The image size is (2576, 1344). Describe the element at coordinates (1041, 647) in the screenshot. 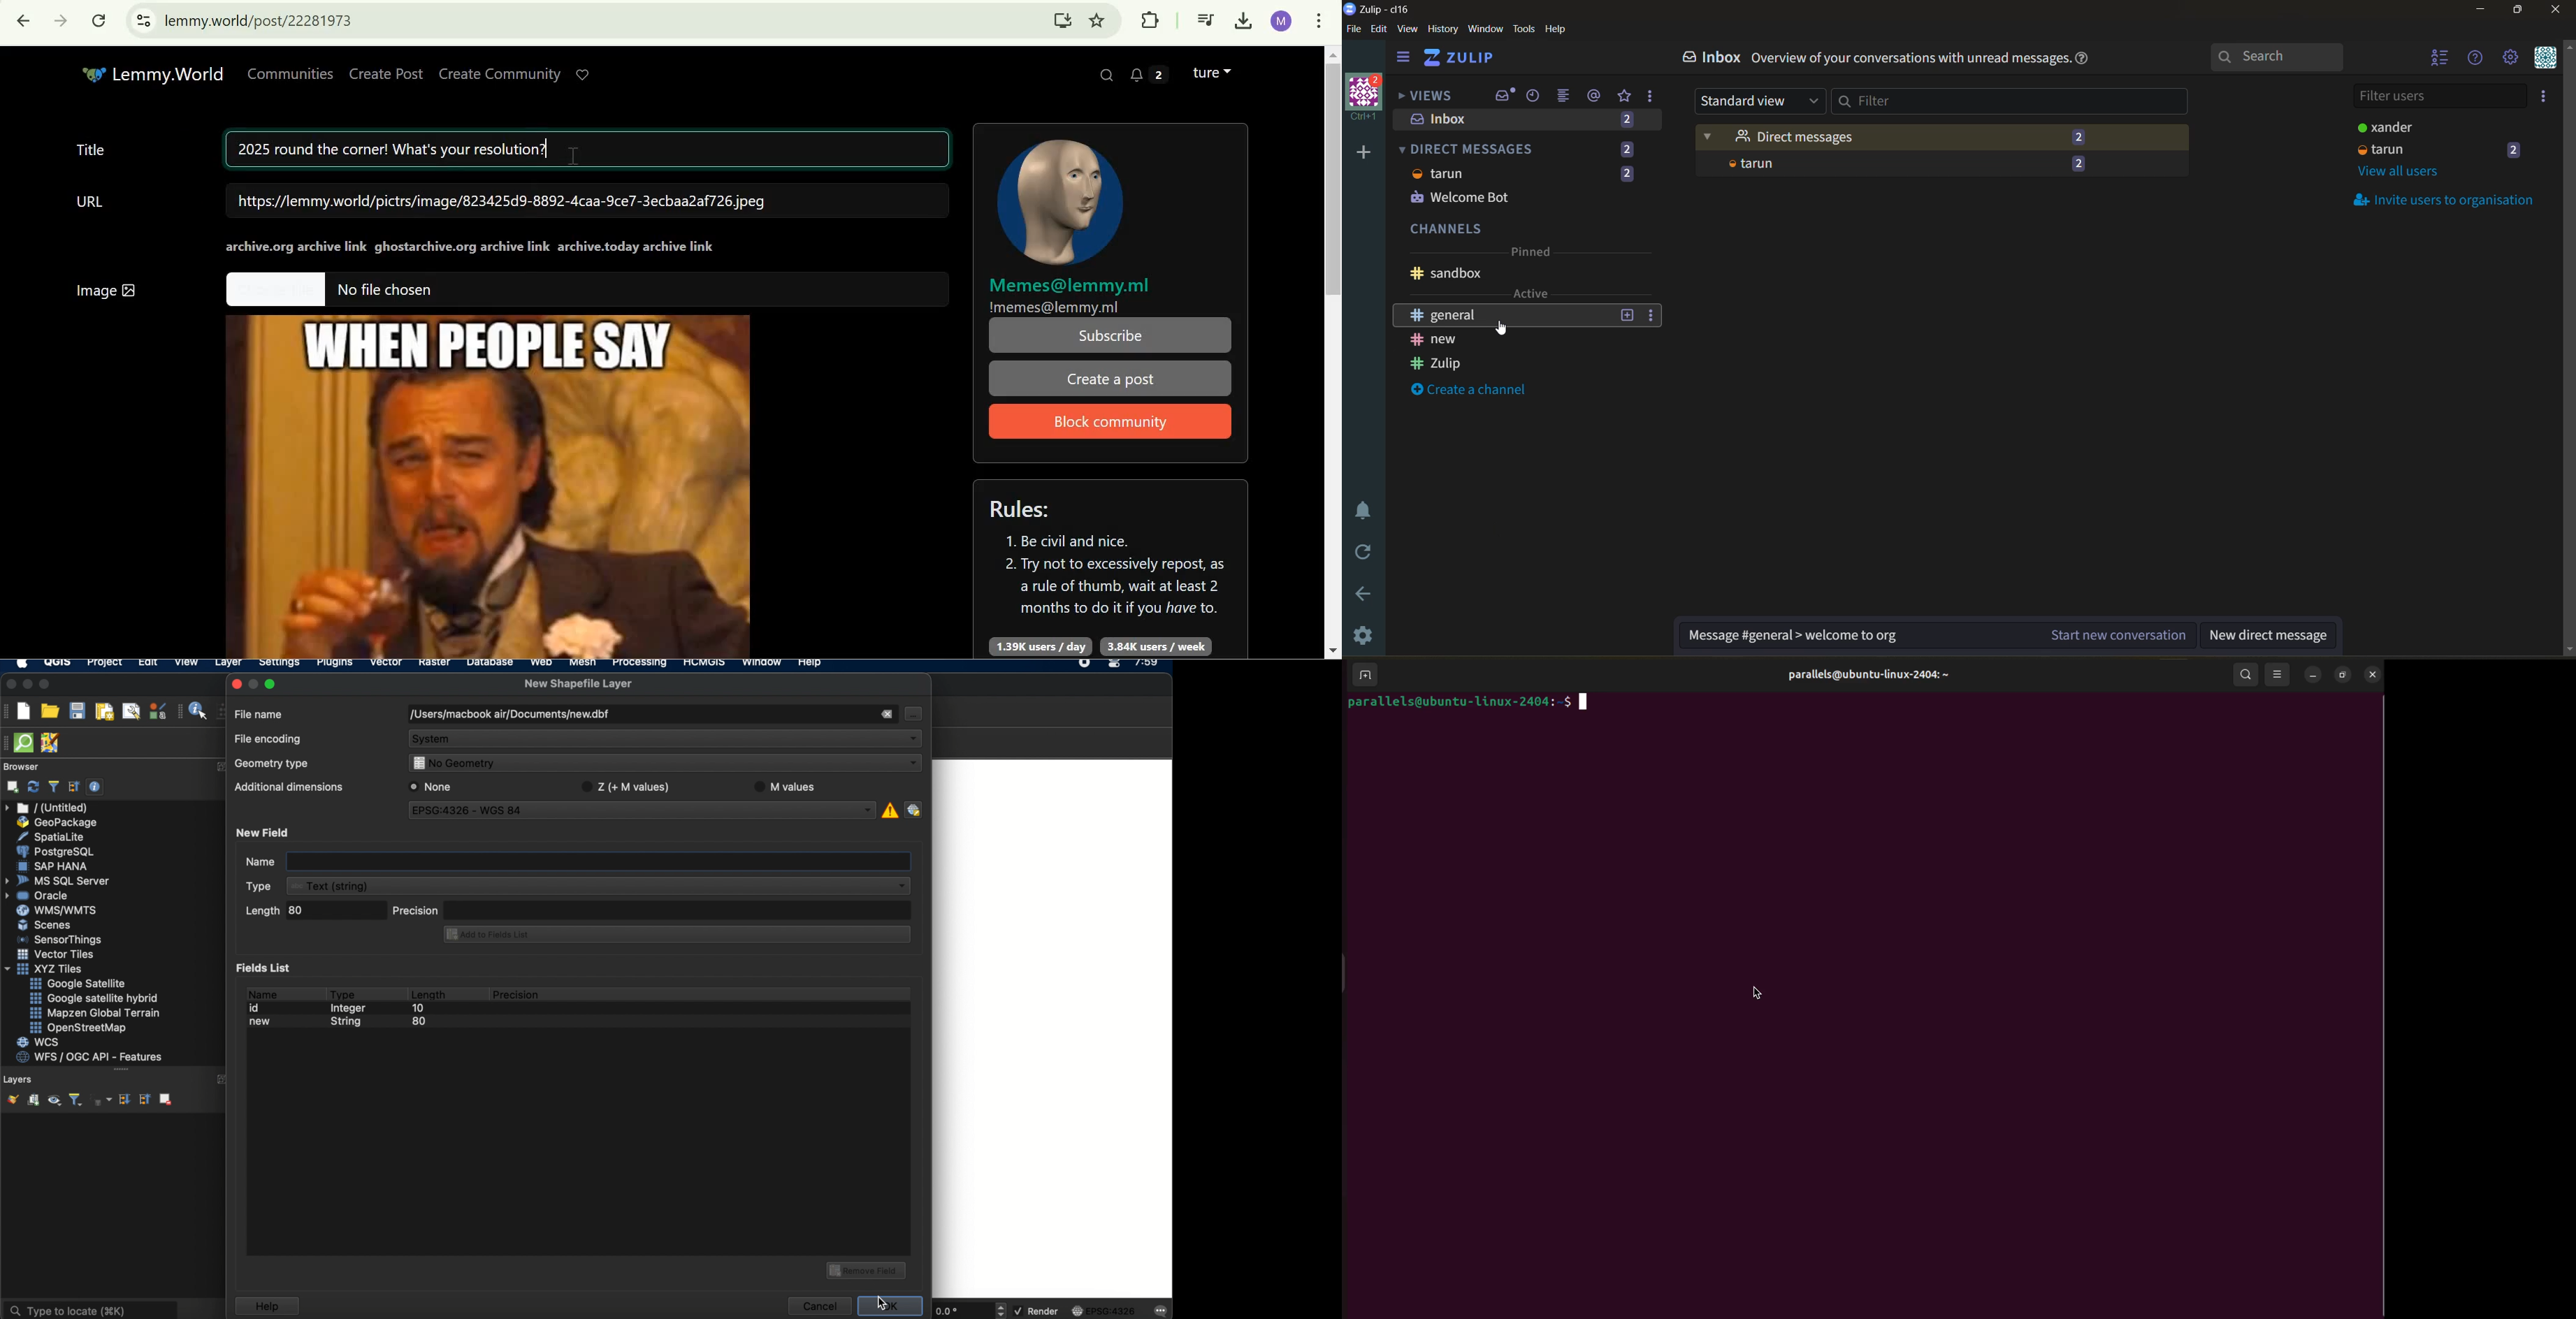

I see `1.39K users/day` at that location.